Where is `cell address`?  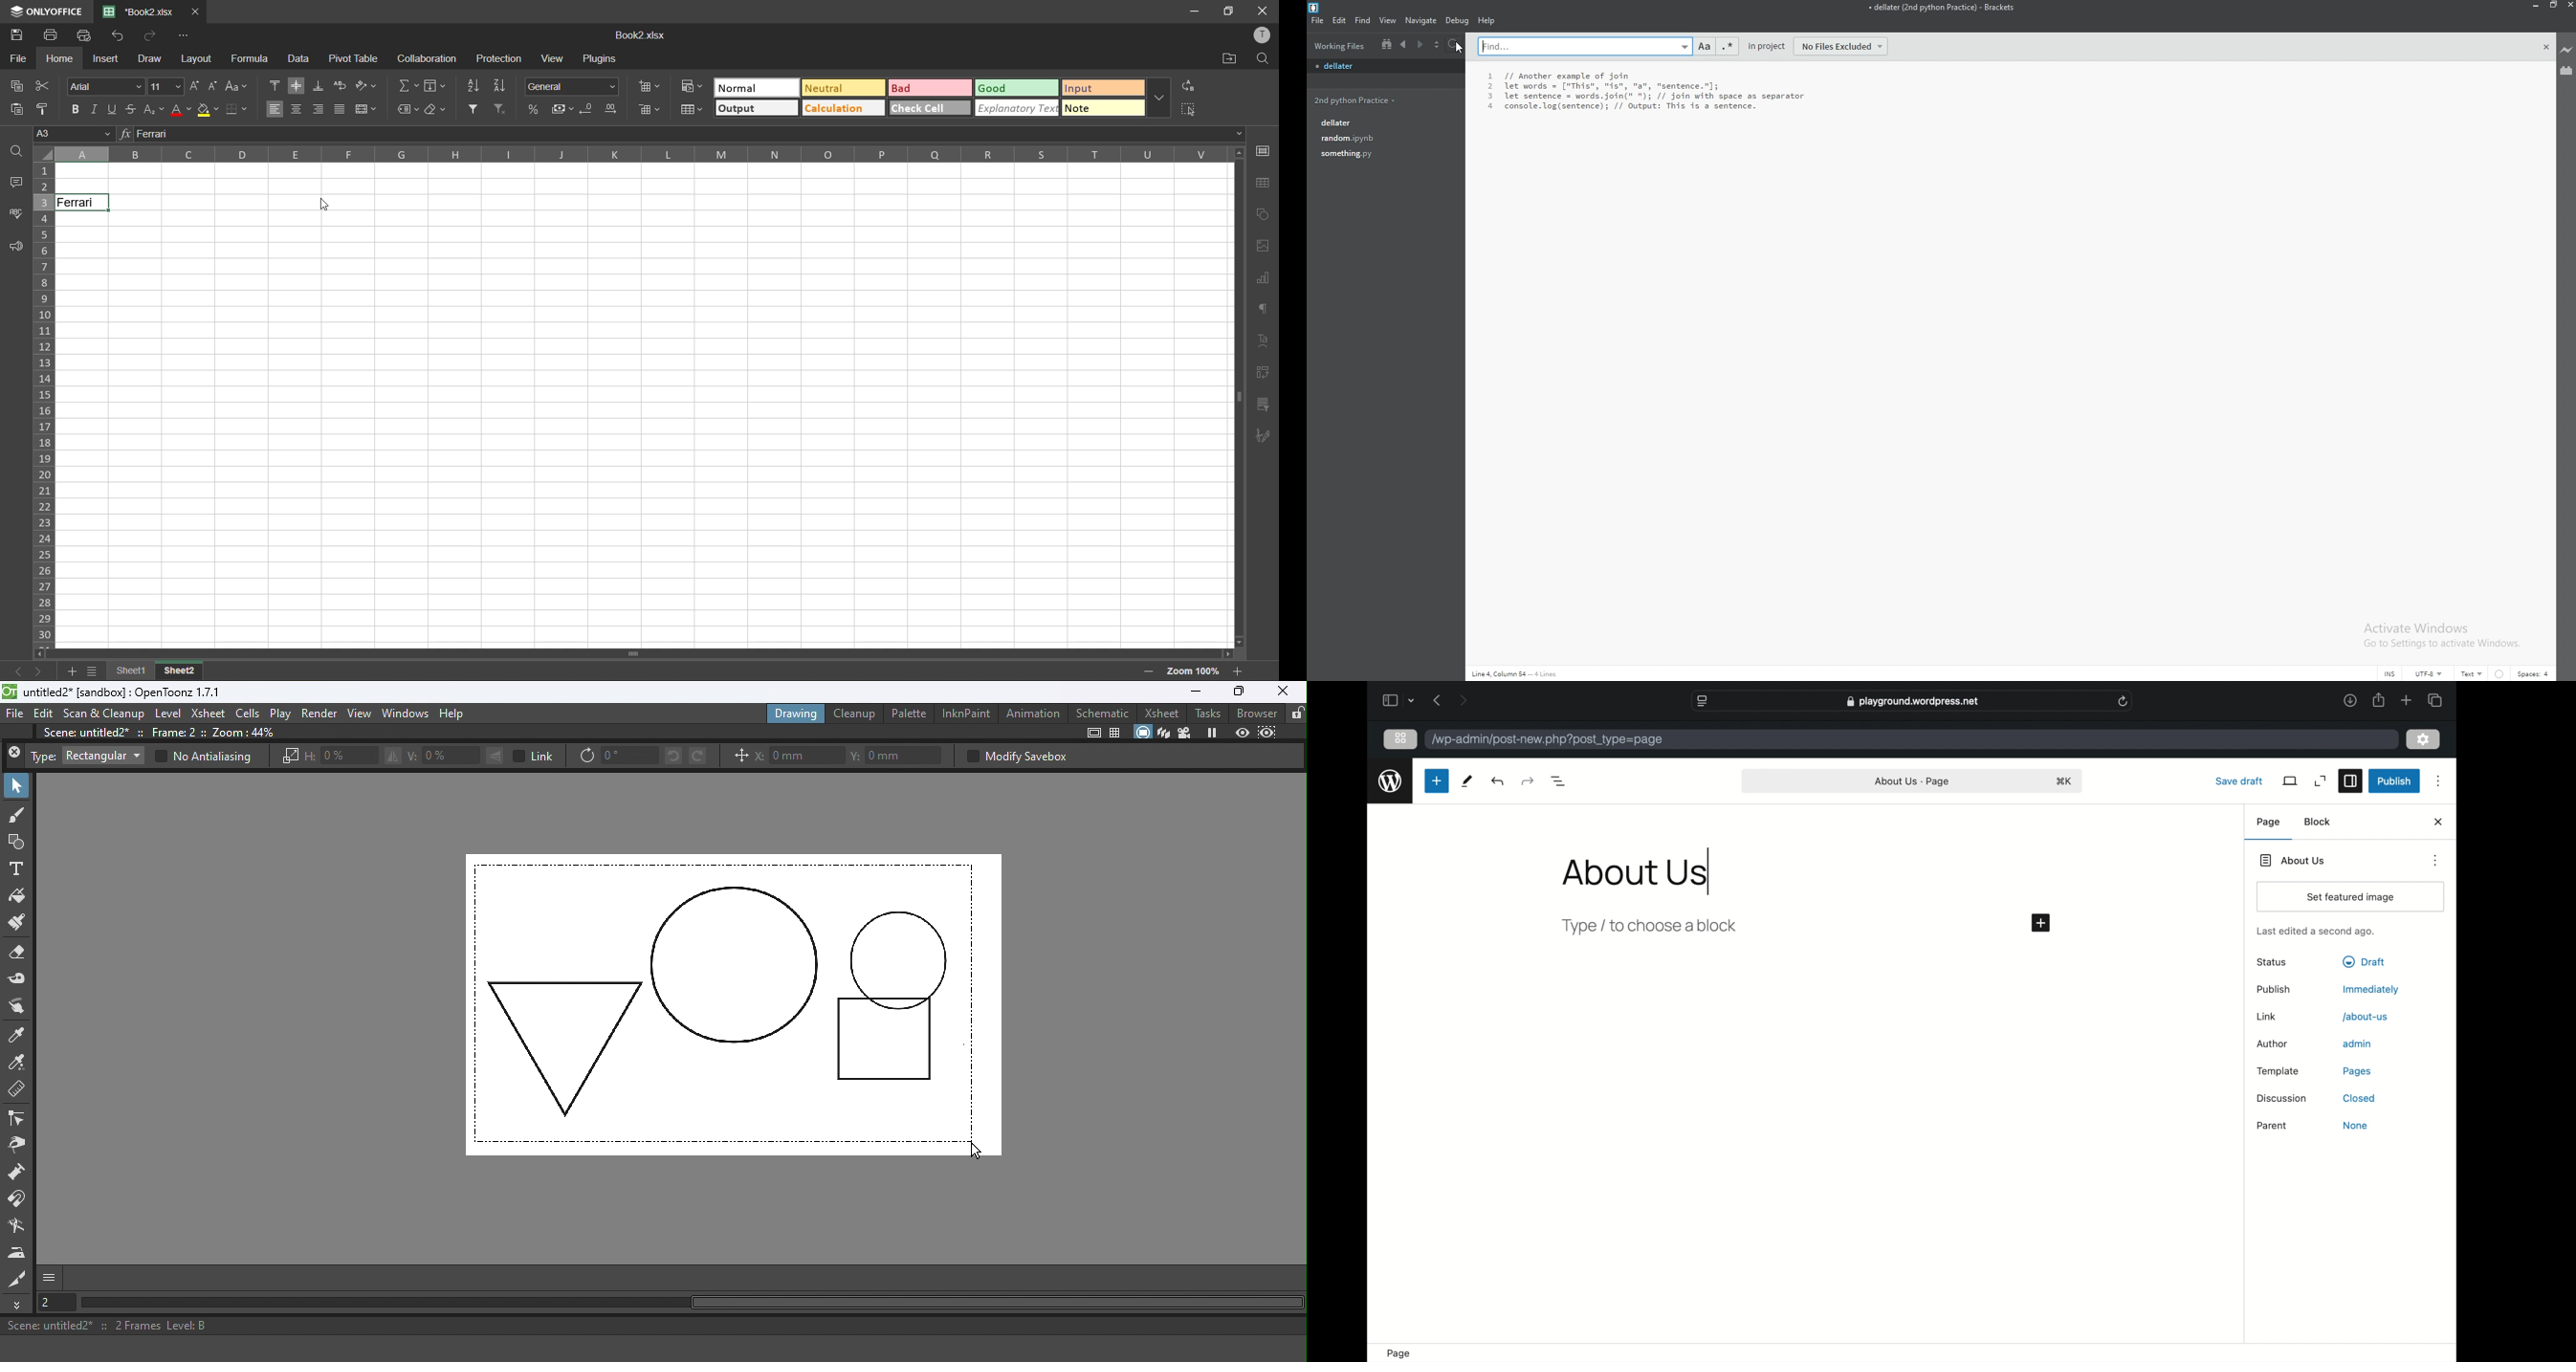
cell address is located at coordinates (70, 133).